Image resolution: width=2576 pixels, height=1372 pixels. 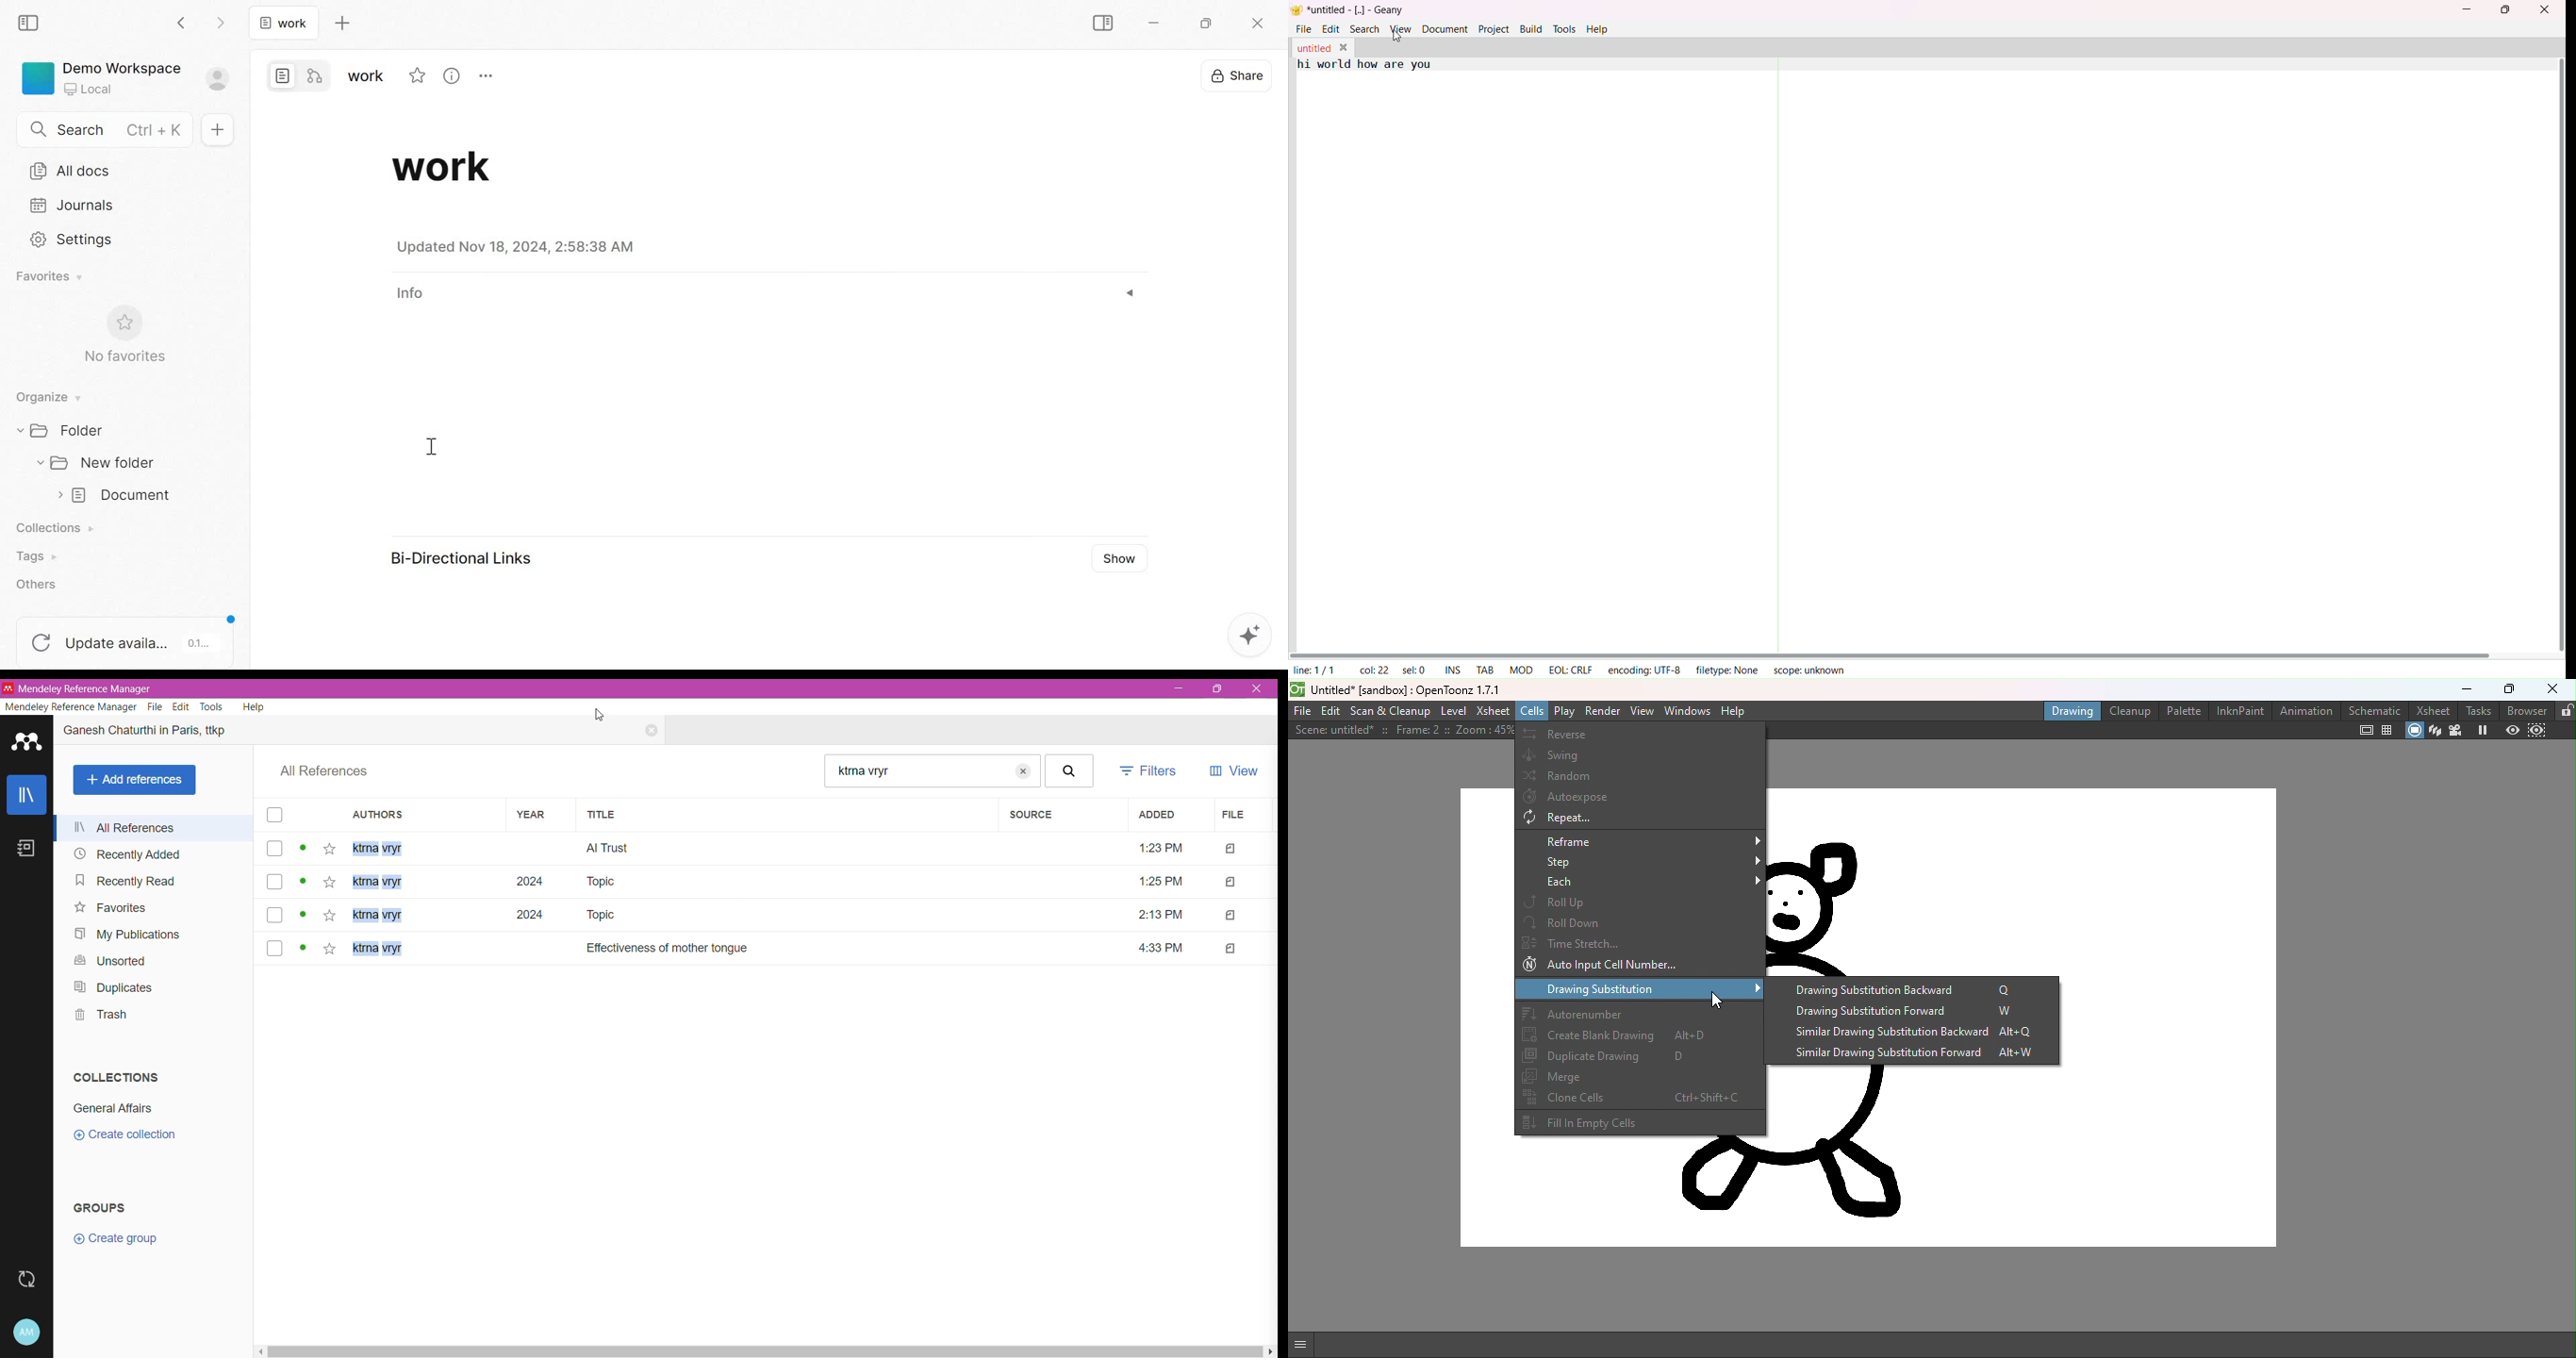 I want to click on Click to Search, so click(x=1072, y=772).